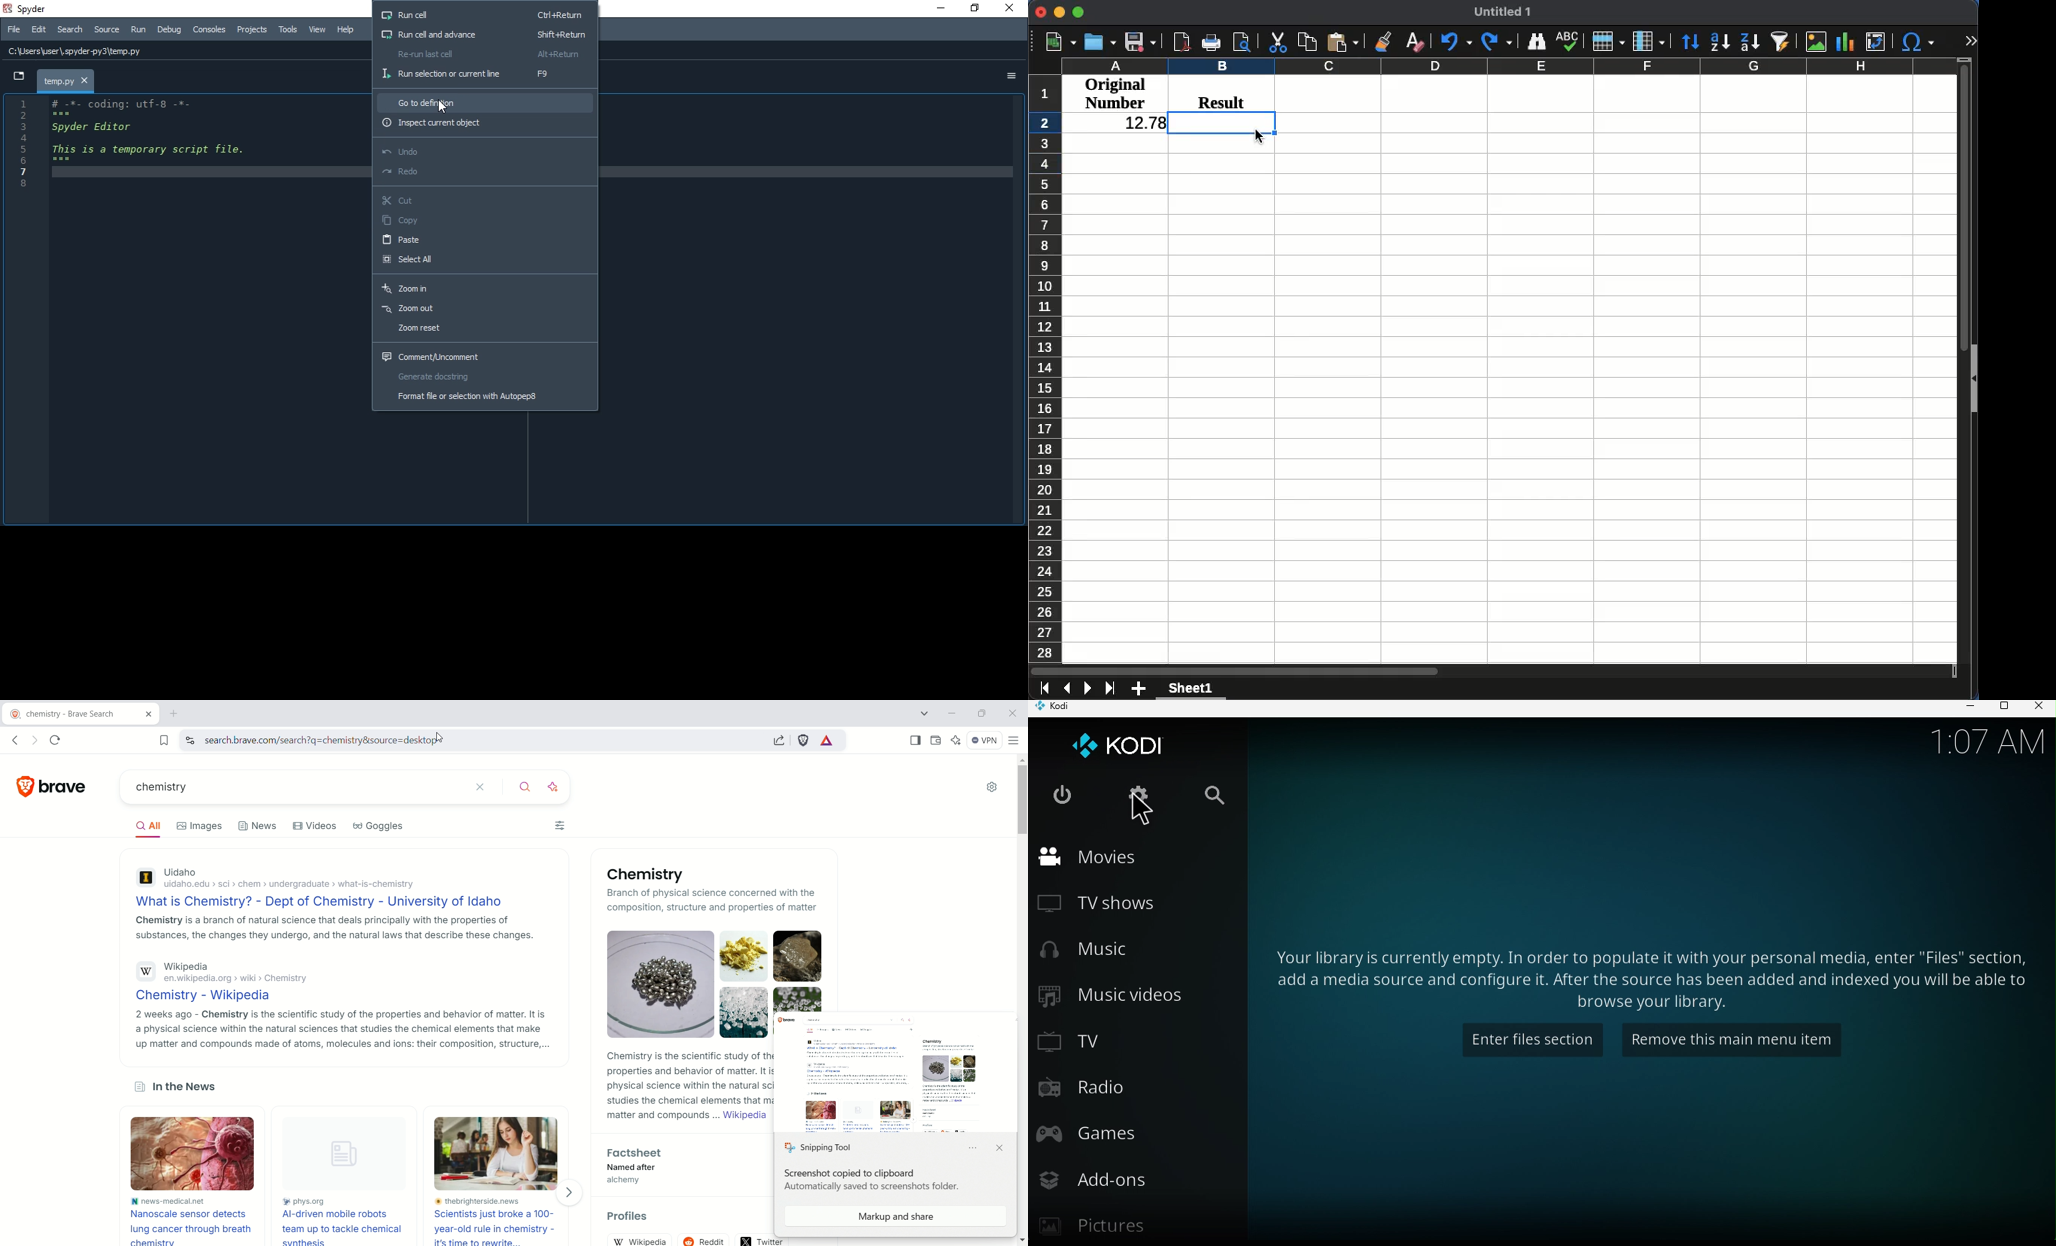 The height and width of the screenshot is (1260, 2072). What do you see at coordinates (1060, 709) in the screenshot?
I see `Kodi icon` at bounding box center [1060, 709].